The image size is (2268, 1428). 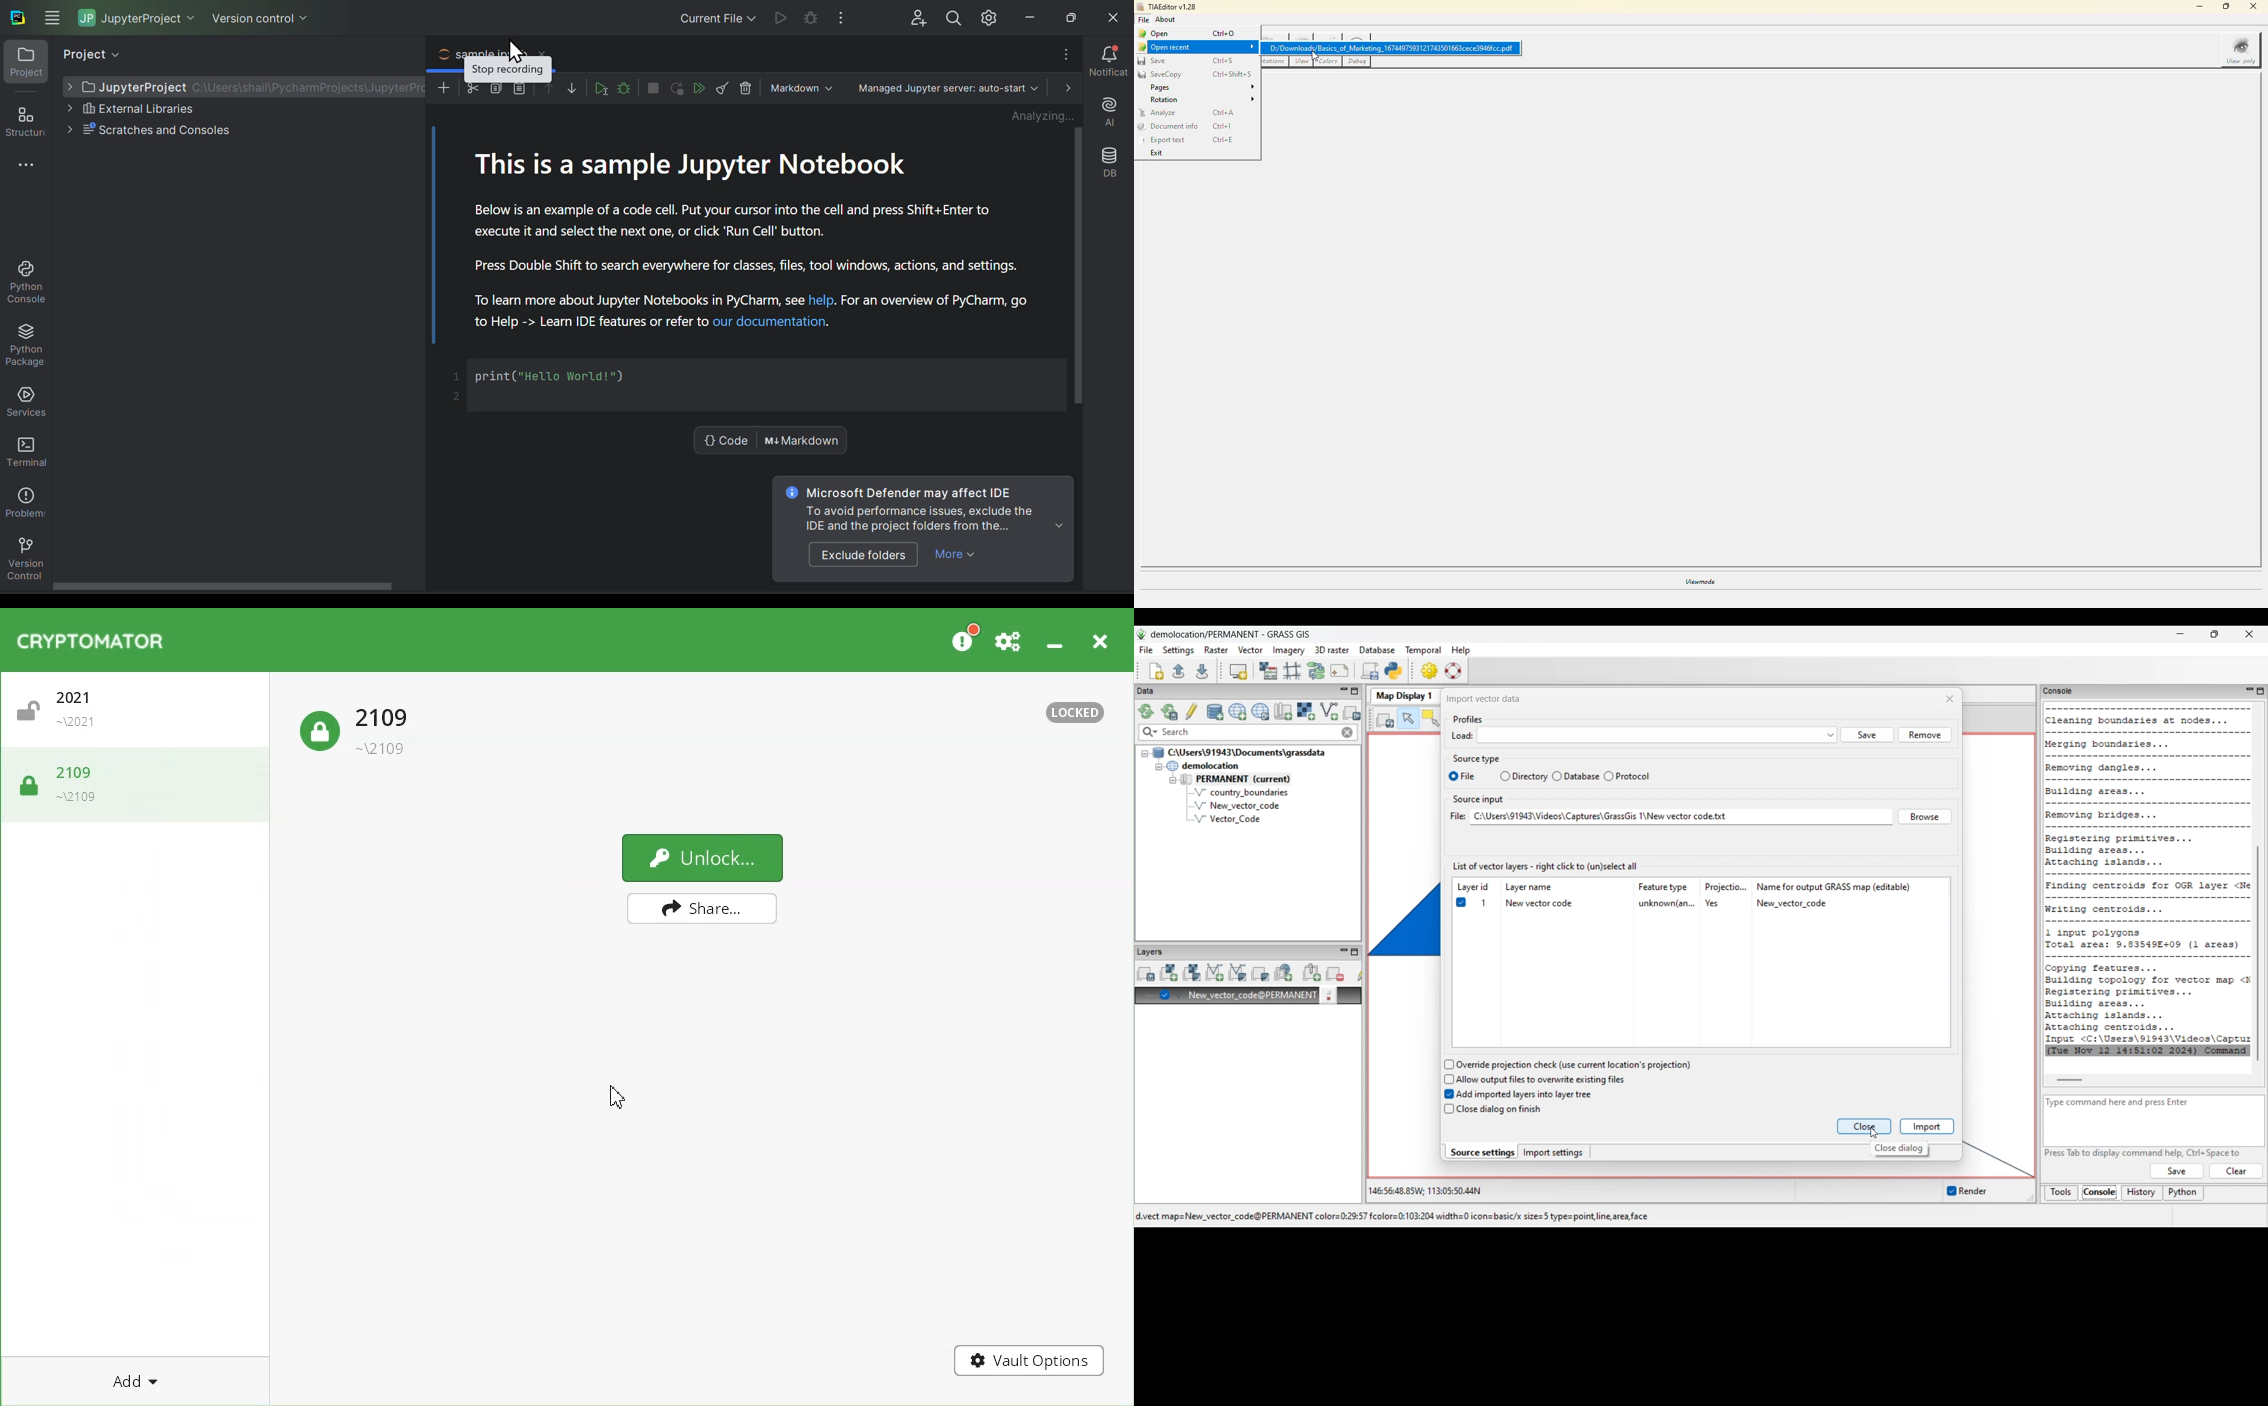 What do you see at coordinates (25, 281) in the screenshot?
I see `Python console` at bounding box center [25, 281].